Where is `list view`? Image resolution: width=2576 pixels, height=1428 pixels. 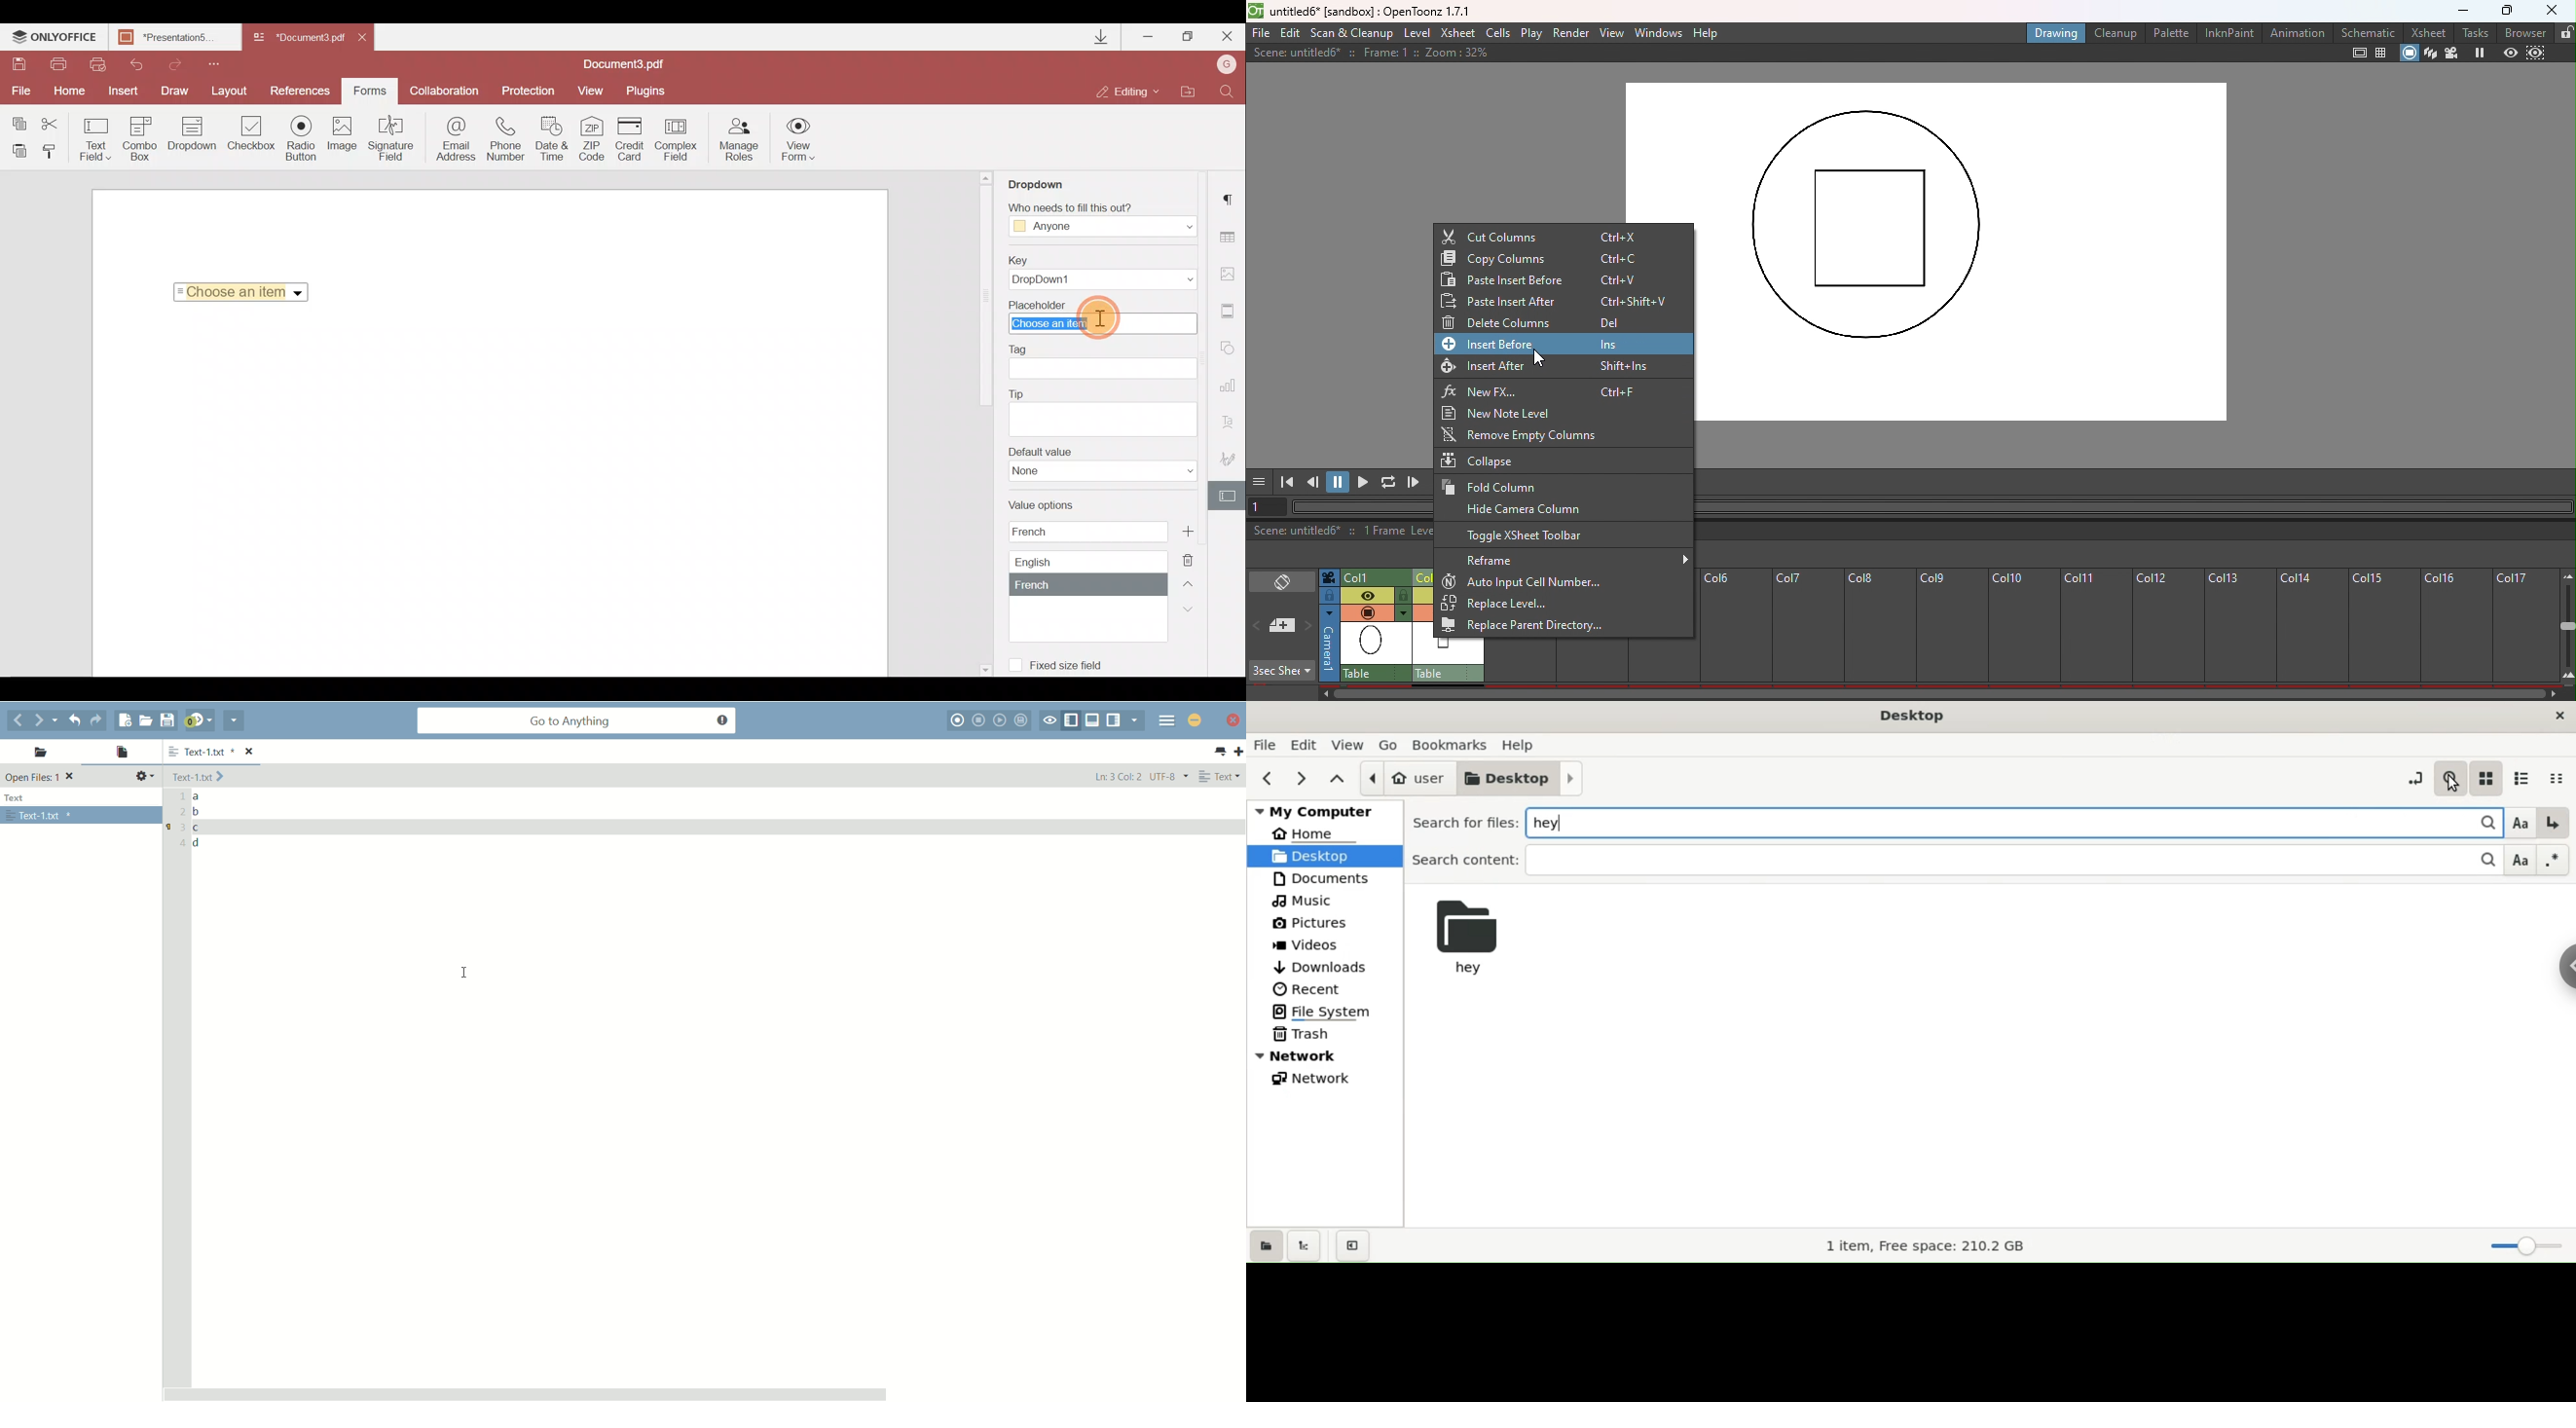 list view is located at coordinates (2527, 778).